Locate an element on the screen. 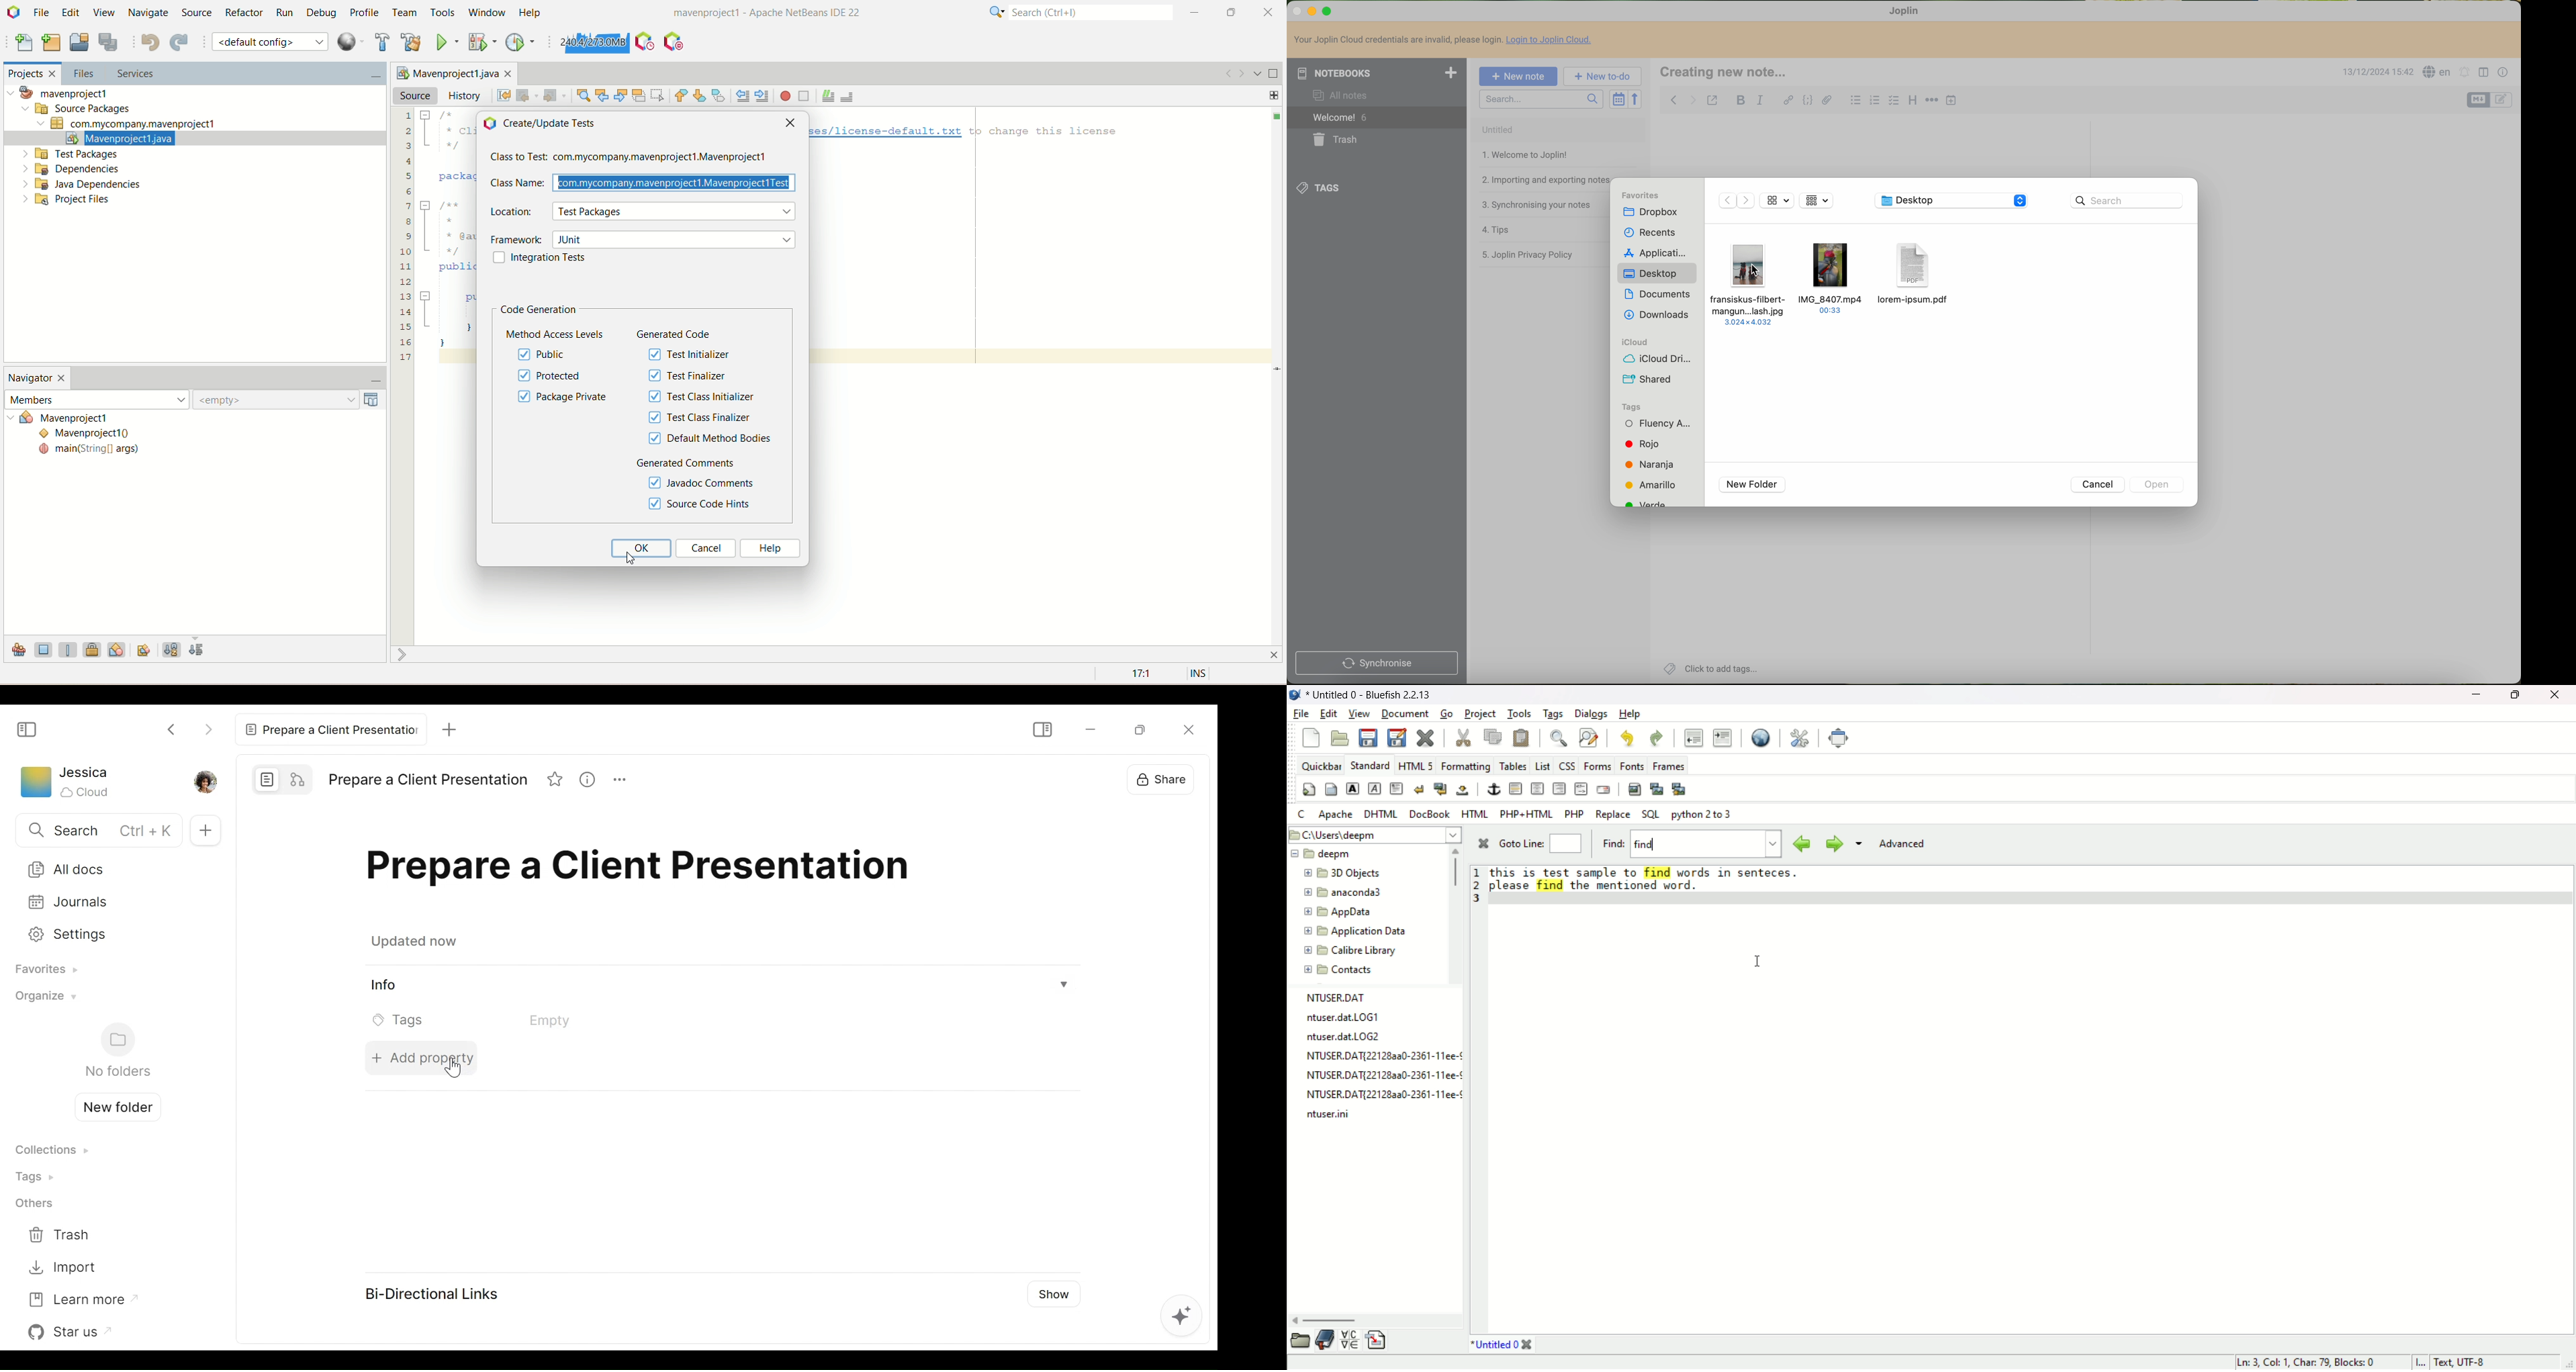  Joplin privacy policy is located at coordinates (1527, 254).